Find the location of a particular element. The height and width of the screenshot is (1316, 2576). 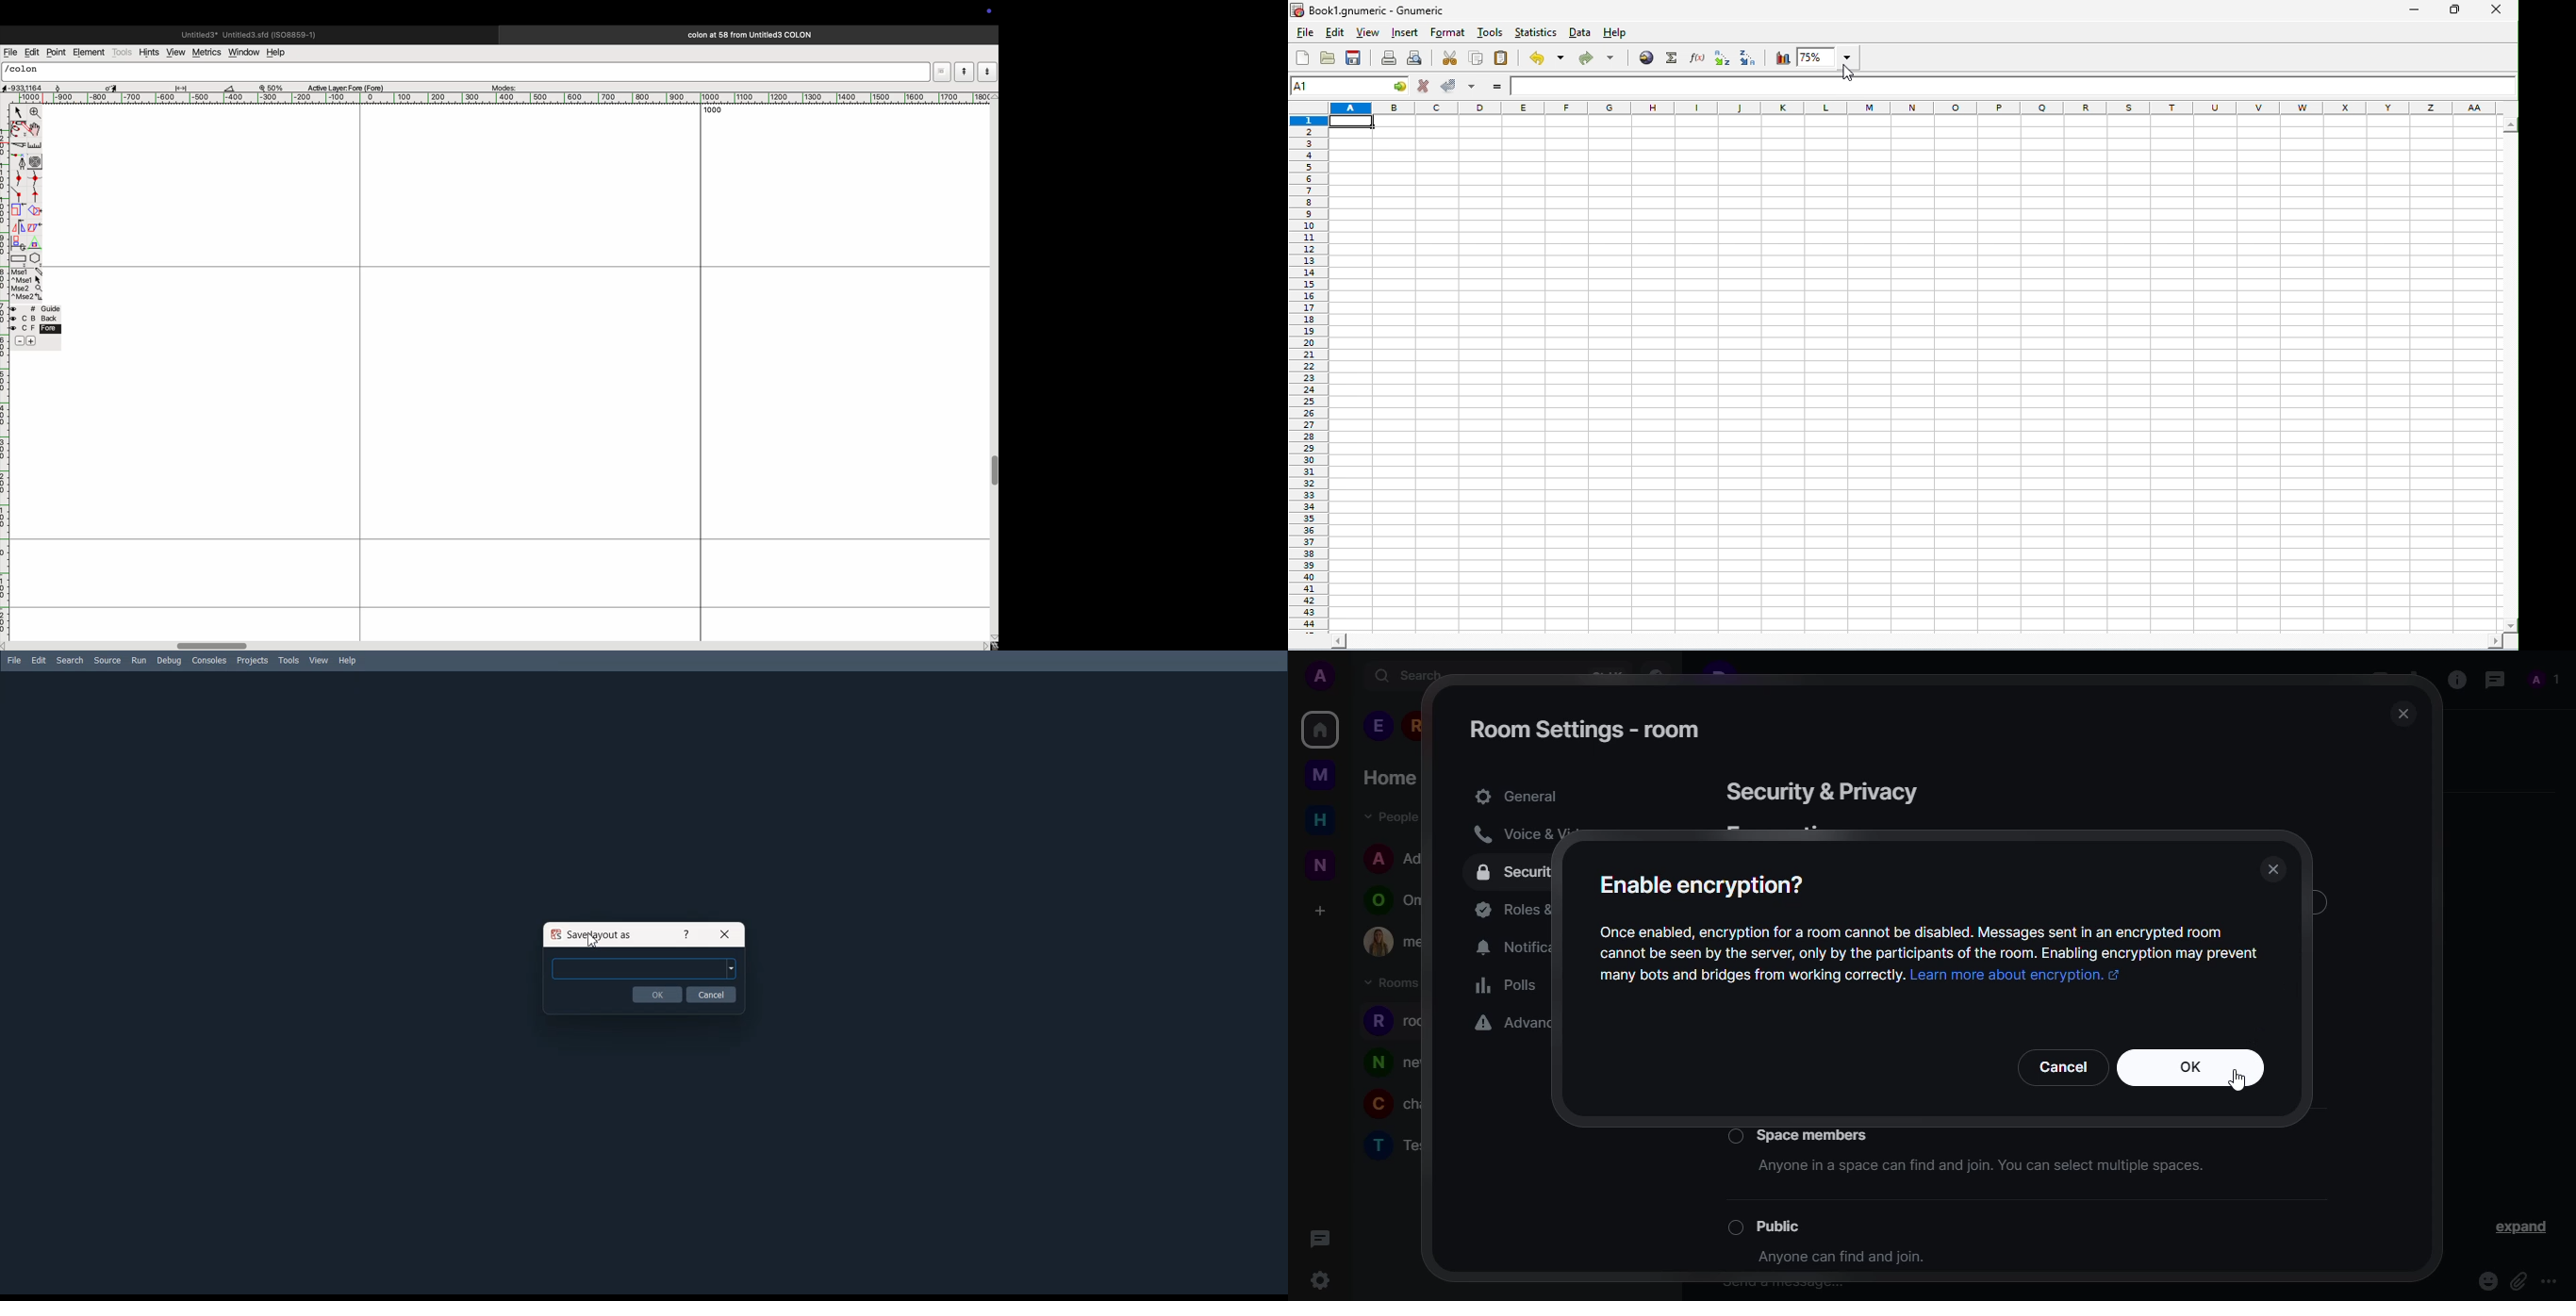

advanced is located at coordinates (1505, 1025).